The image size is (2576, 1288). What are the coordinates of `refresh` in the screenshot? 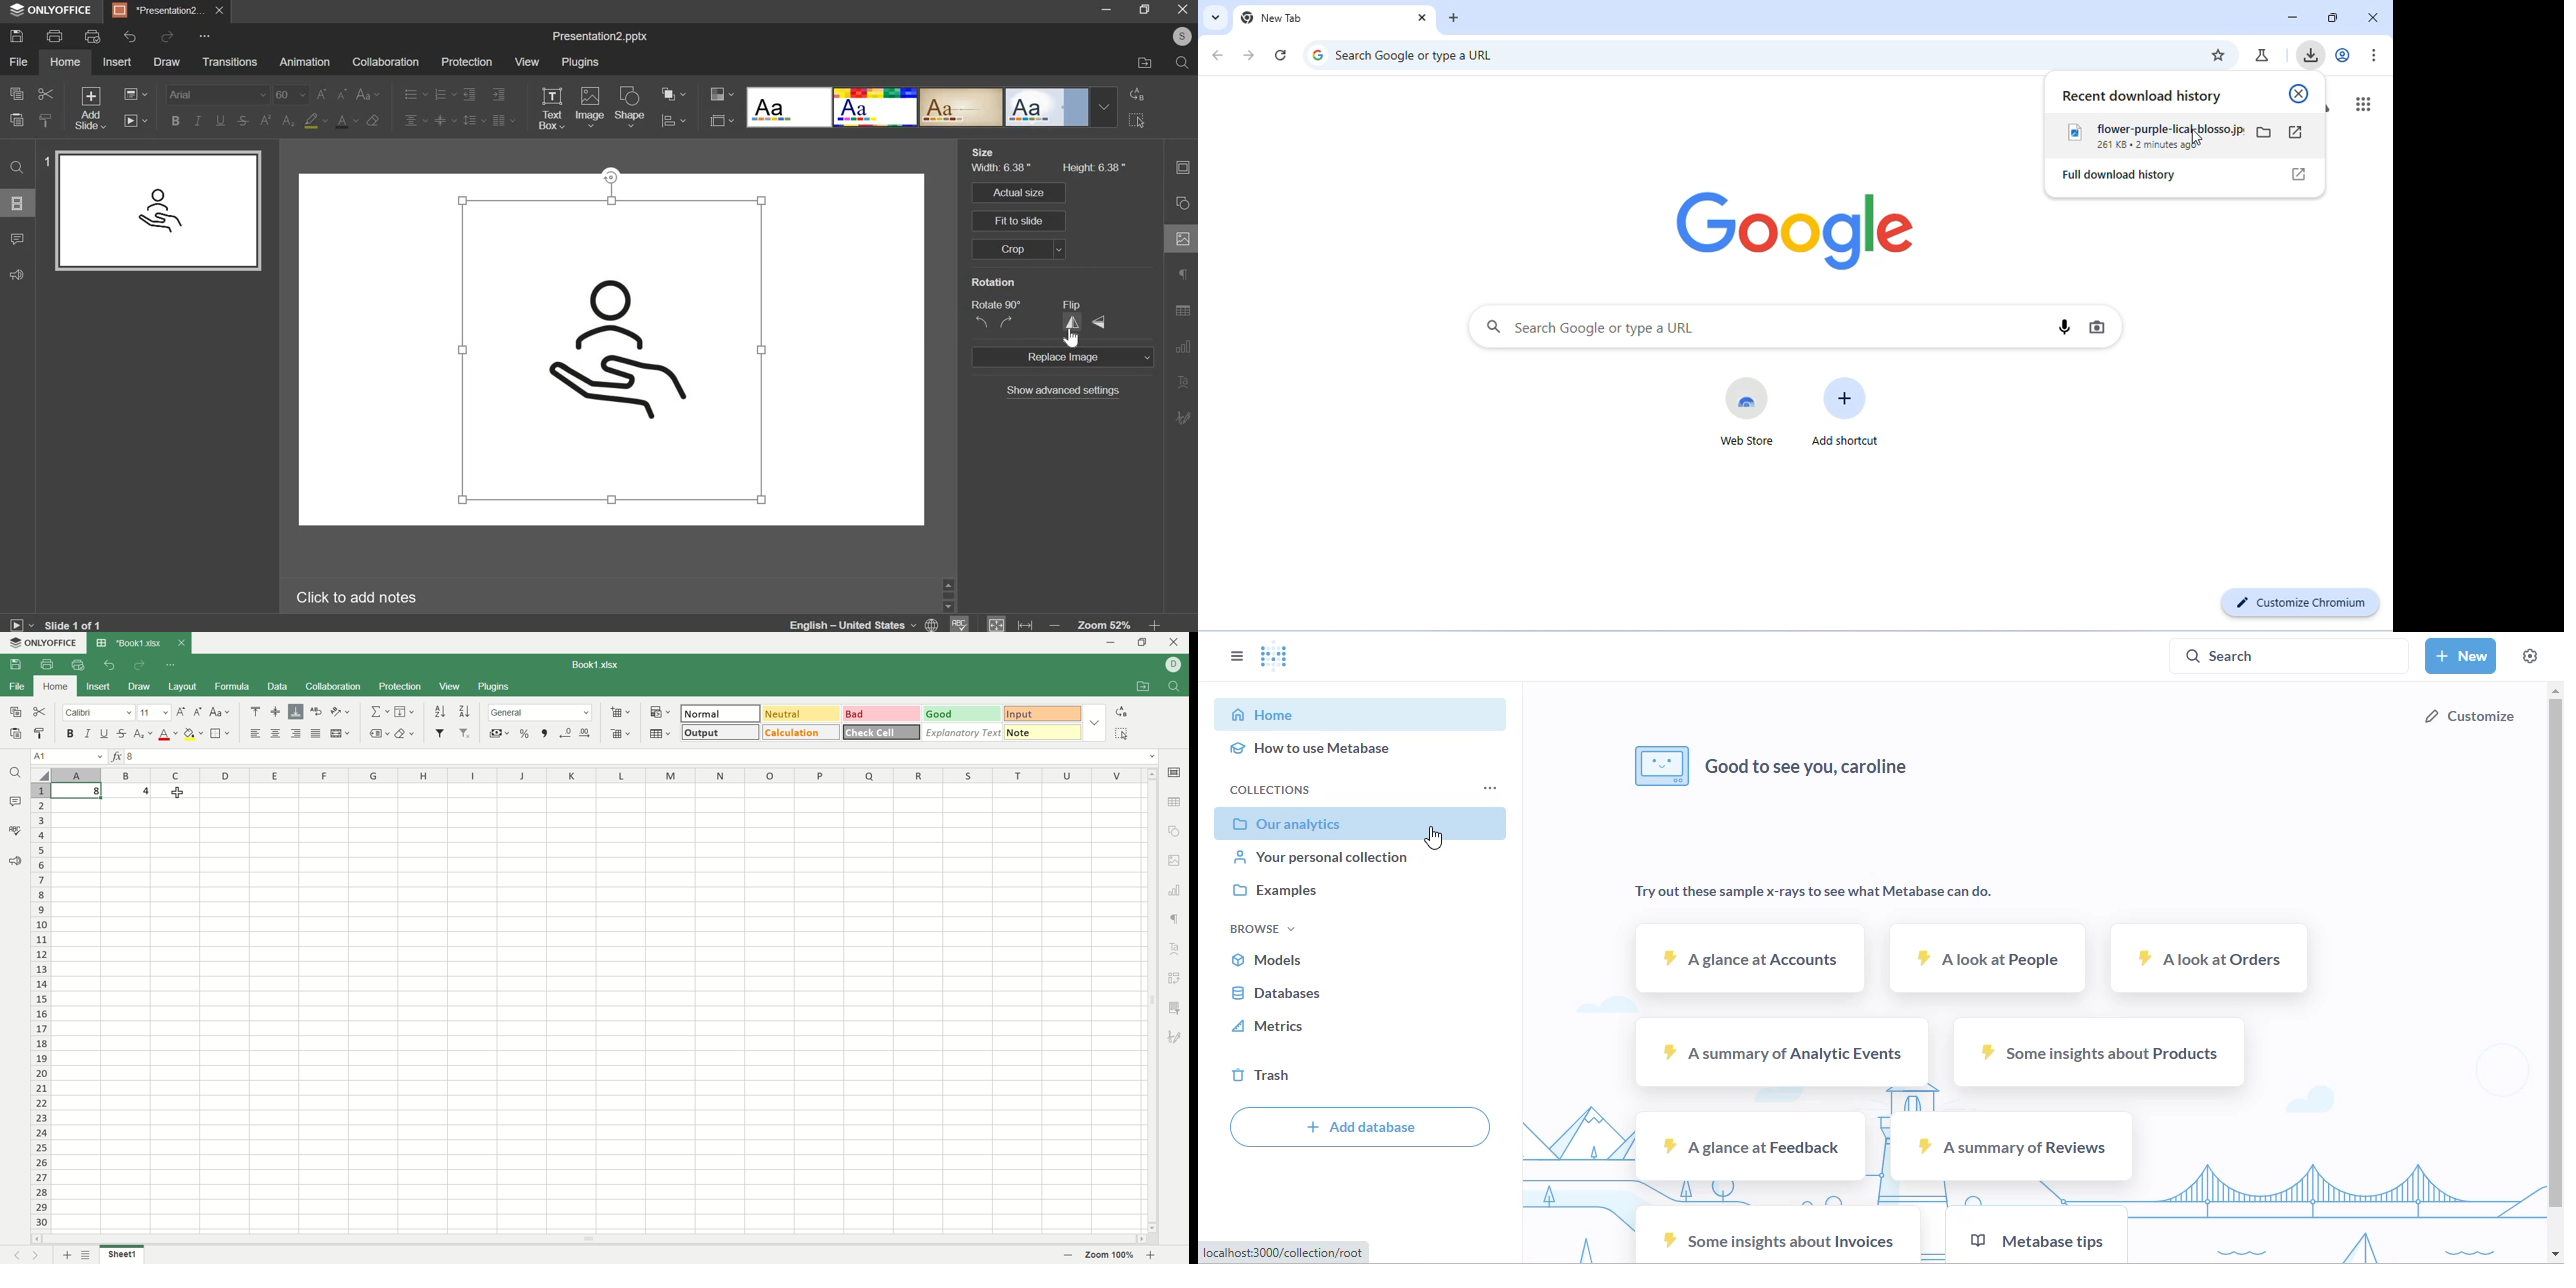 It's located at (1280, 54).